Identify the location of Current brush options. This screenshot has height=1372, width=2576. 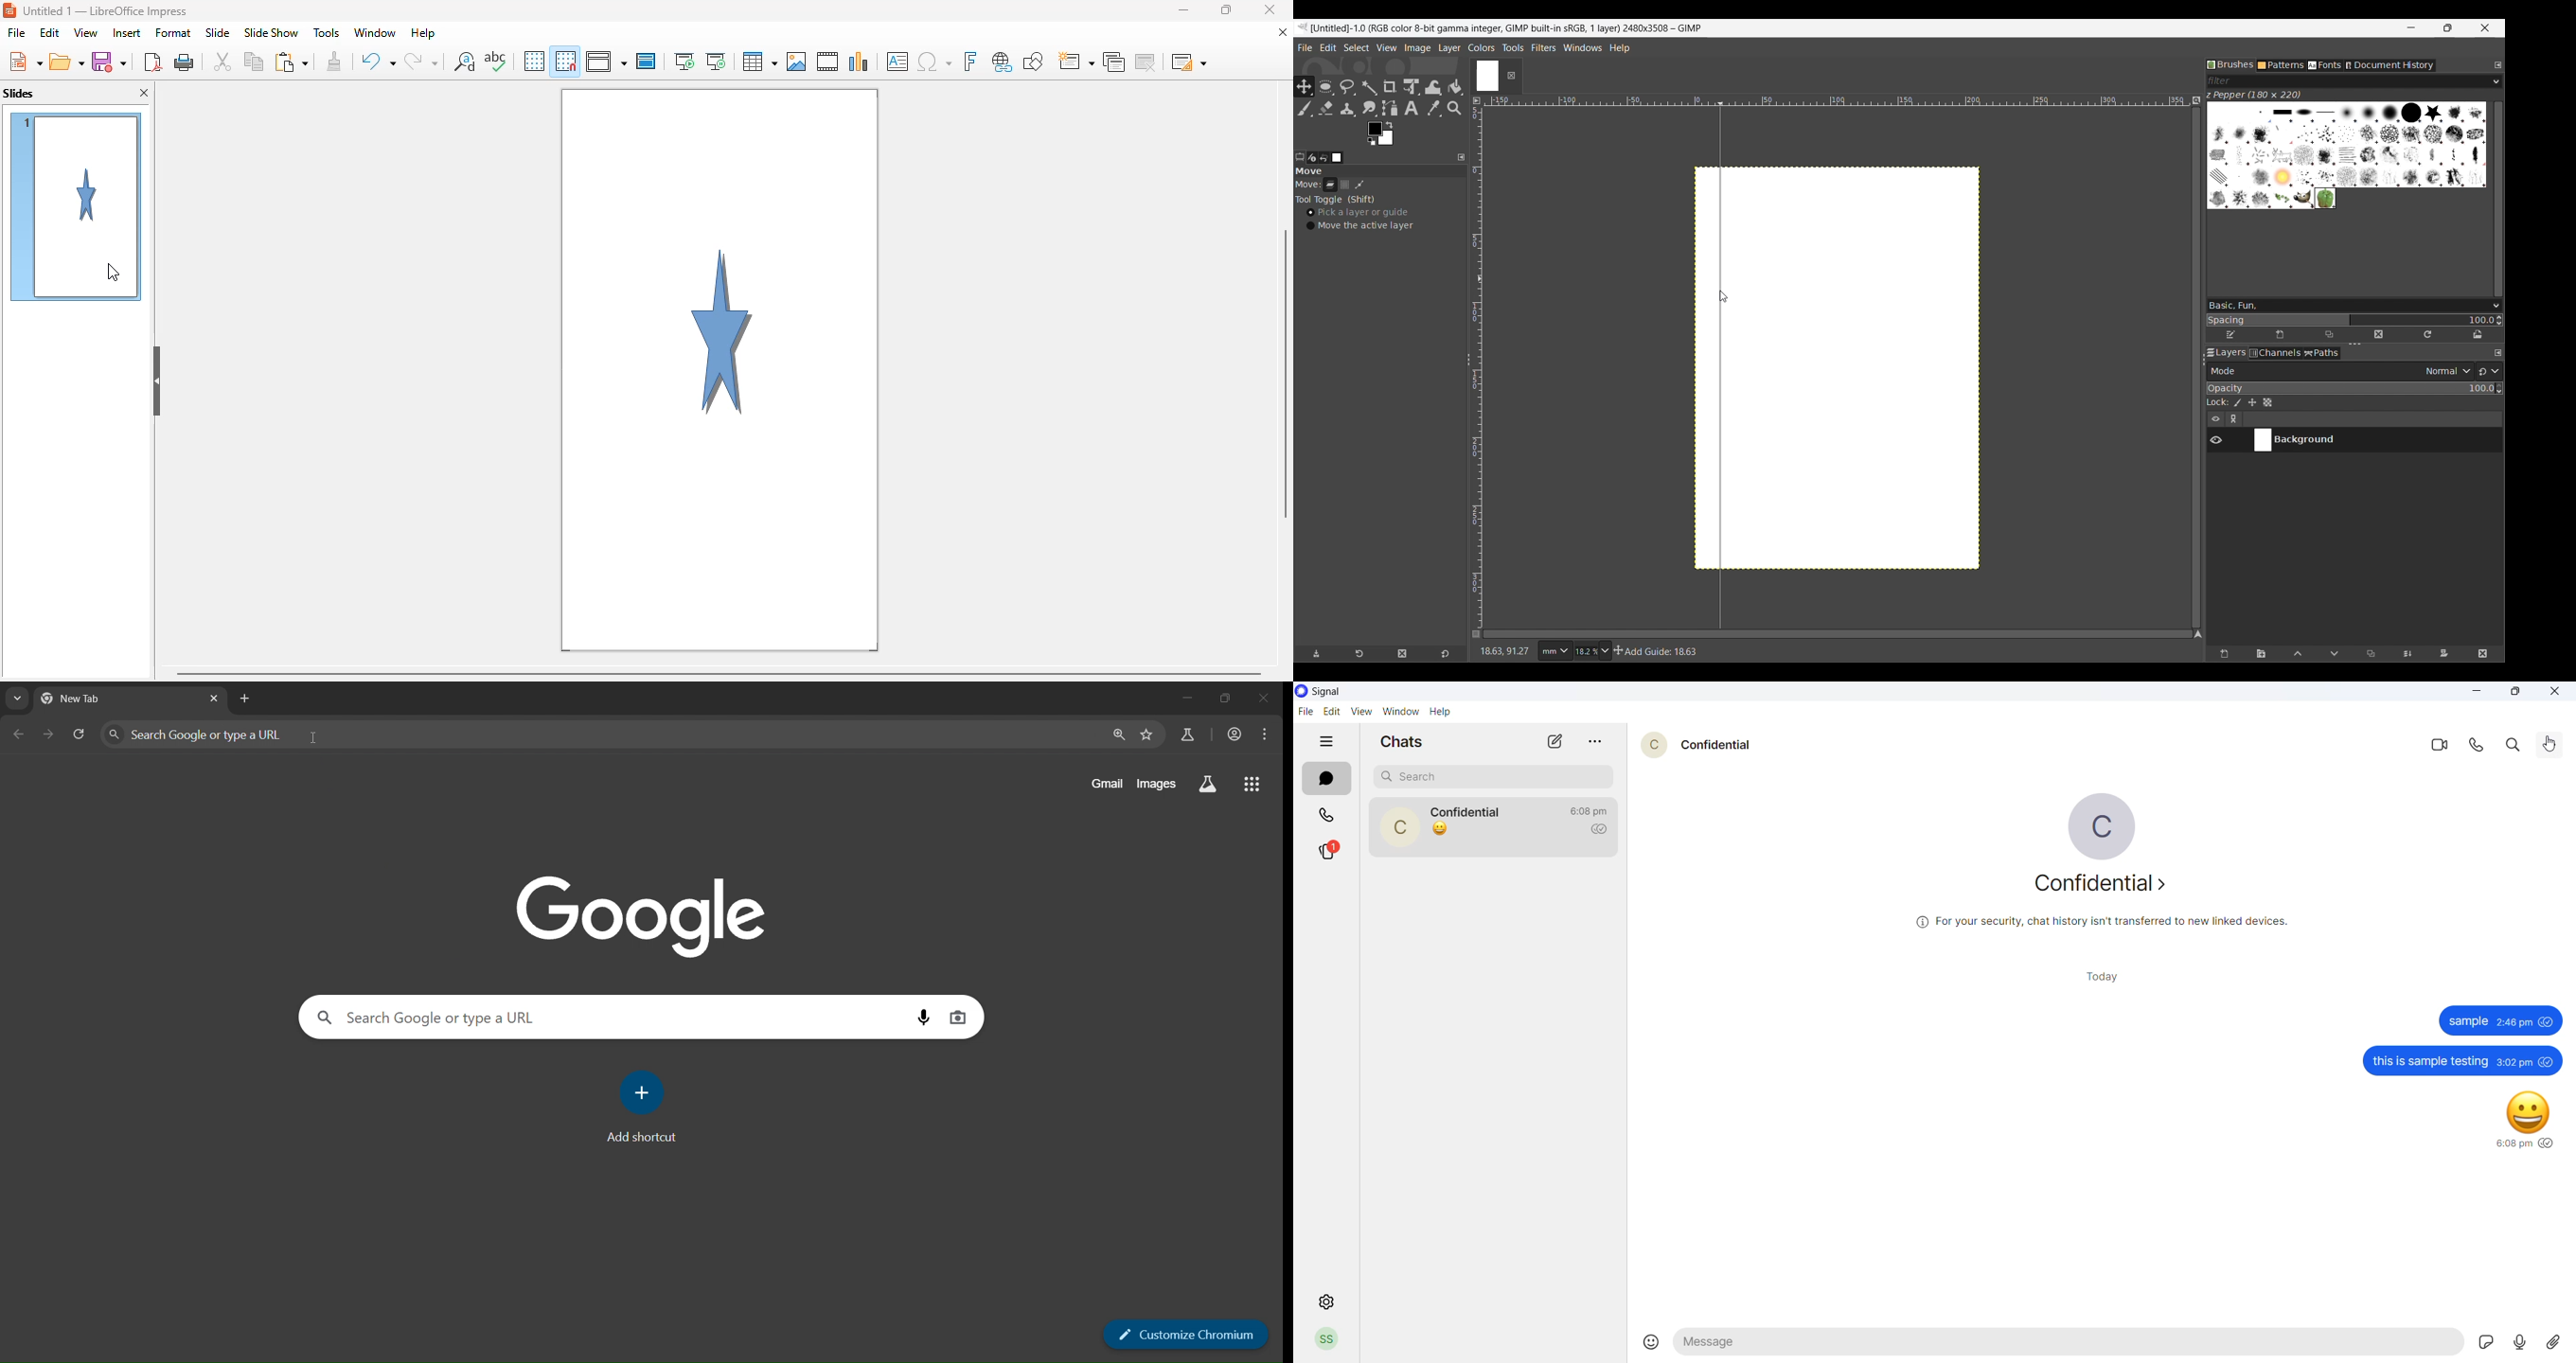
(2347, 155).